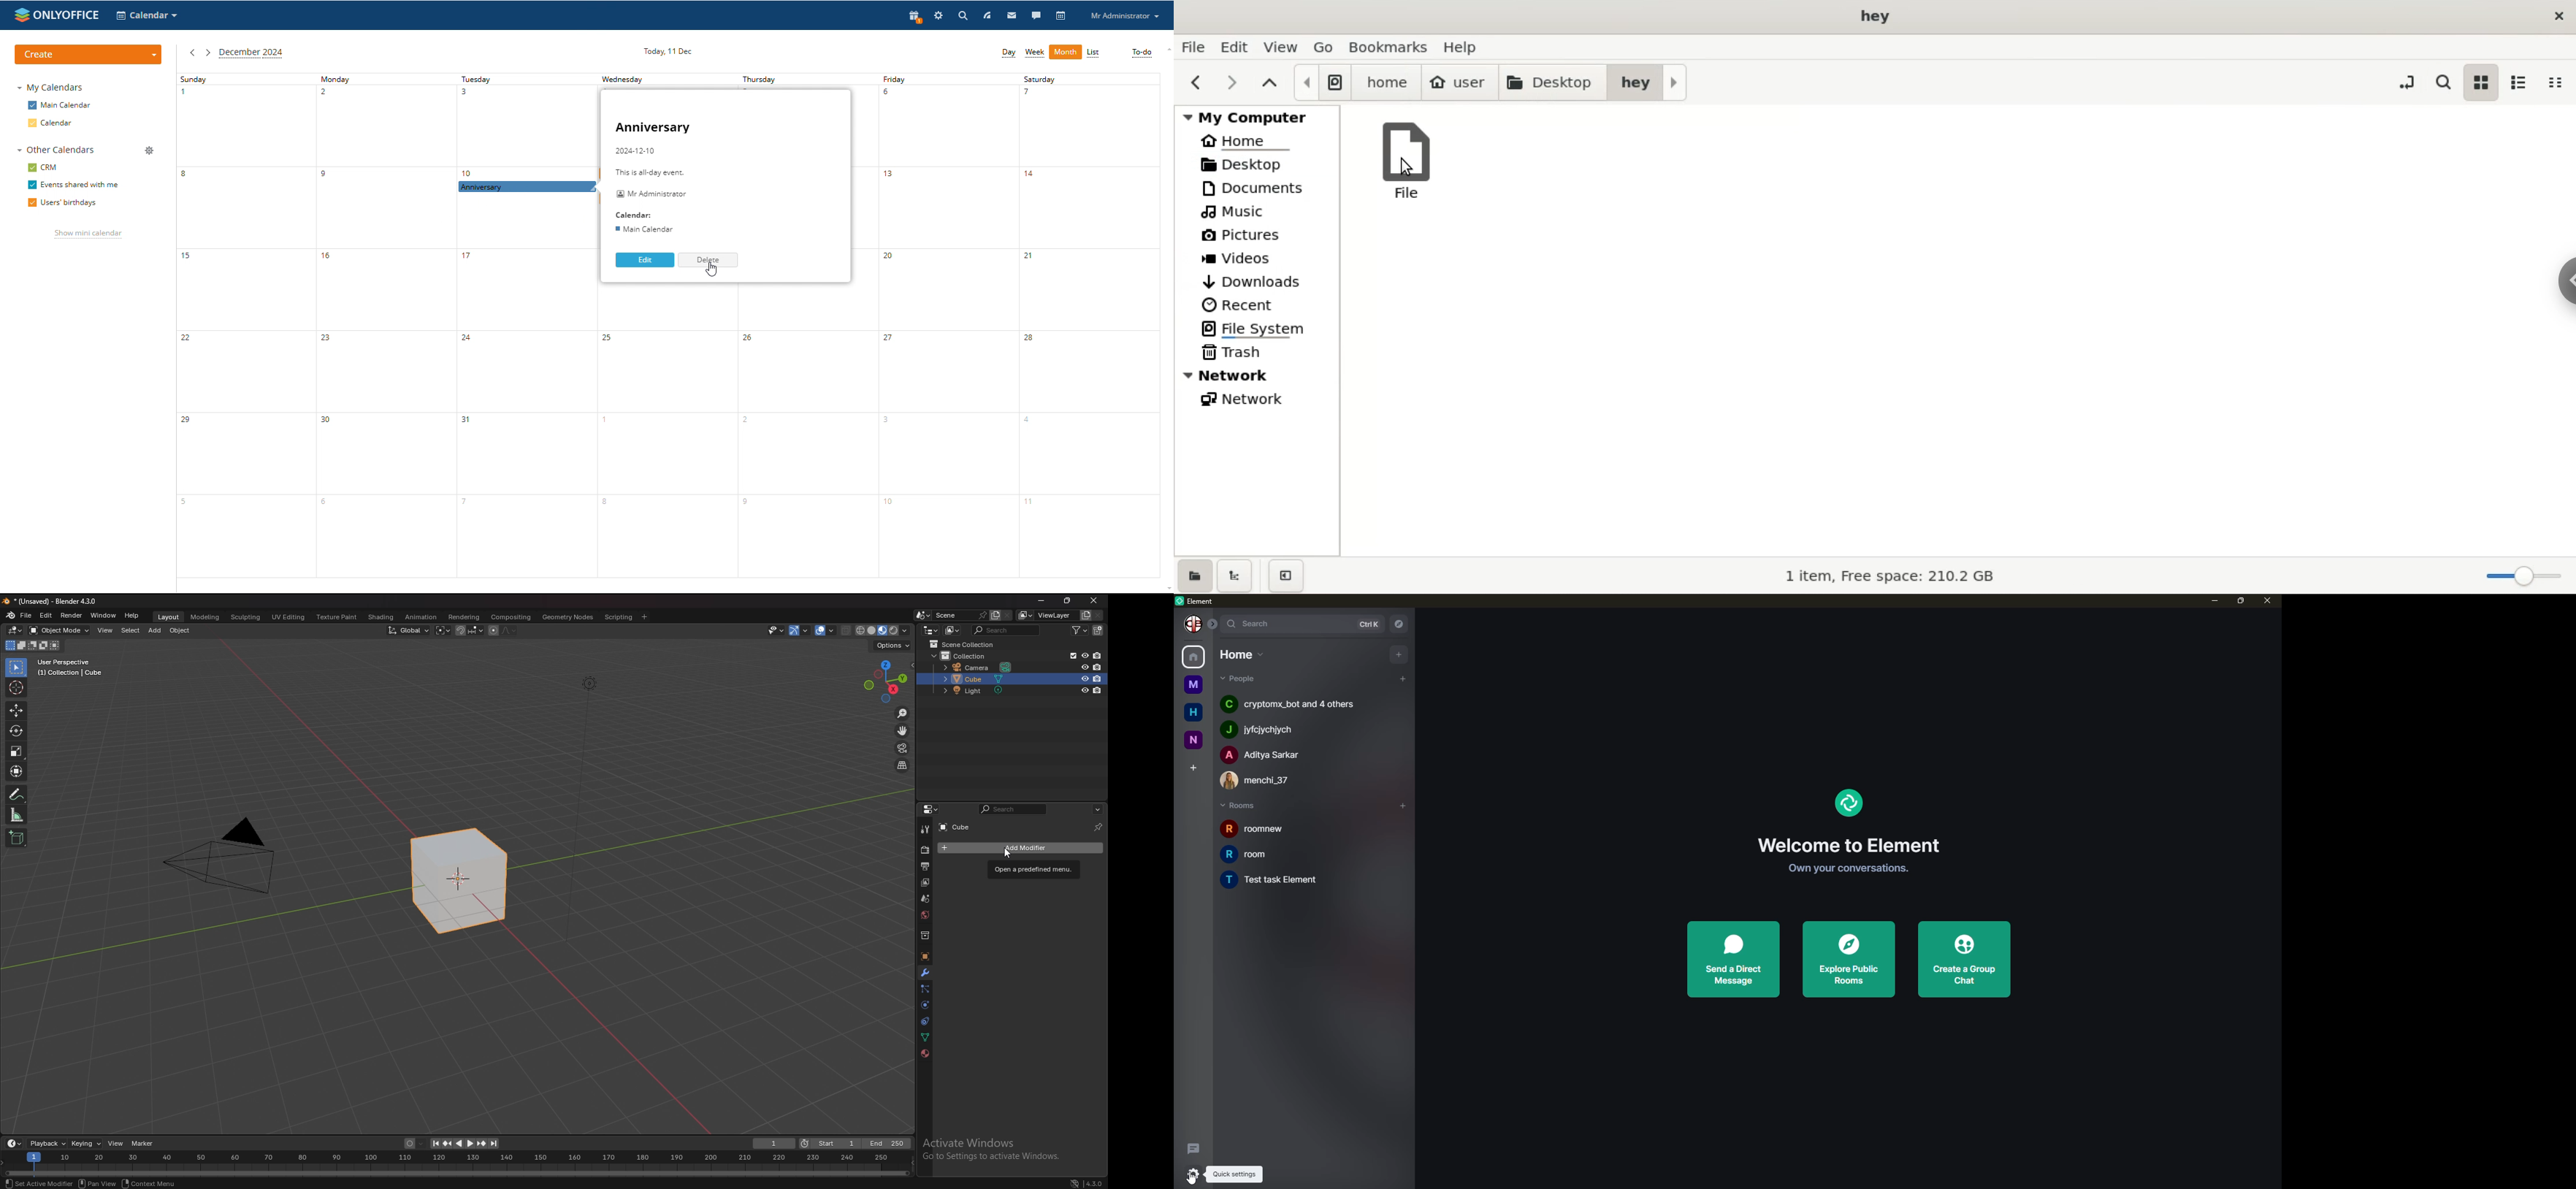 This screenshot has width=2576, height=1204. I want to click on people, so click(1288, 704).